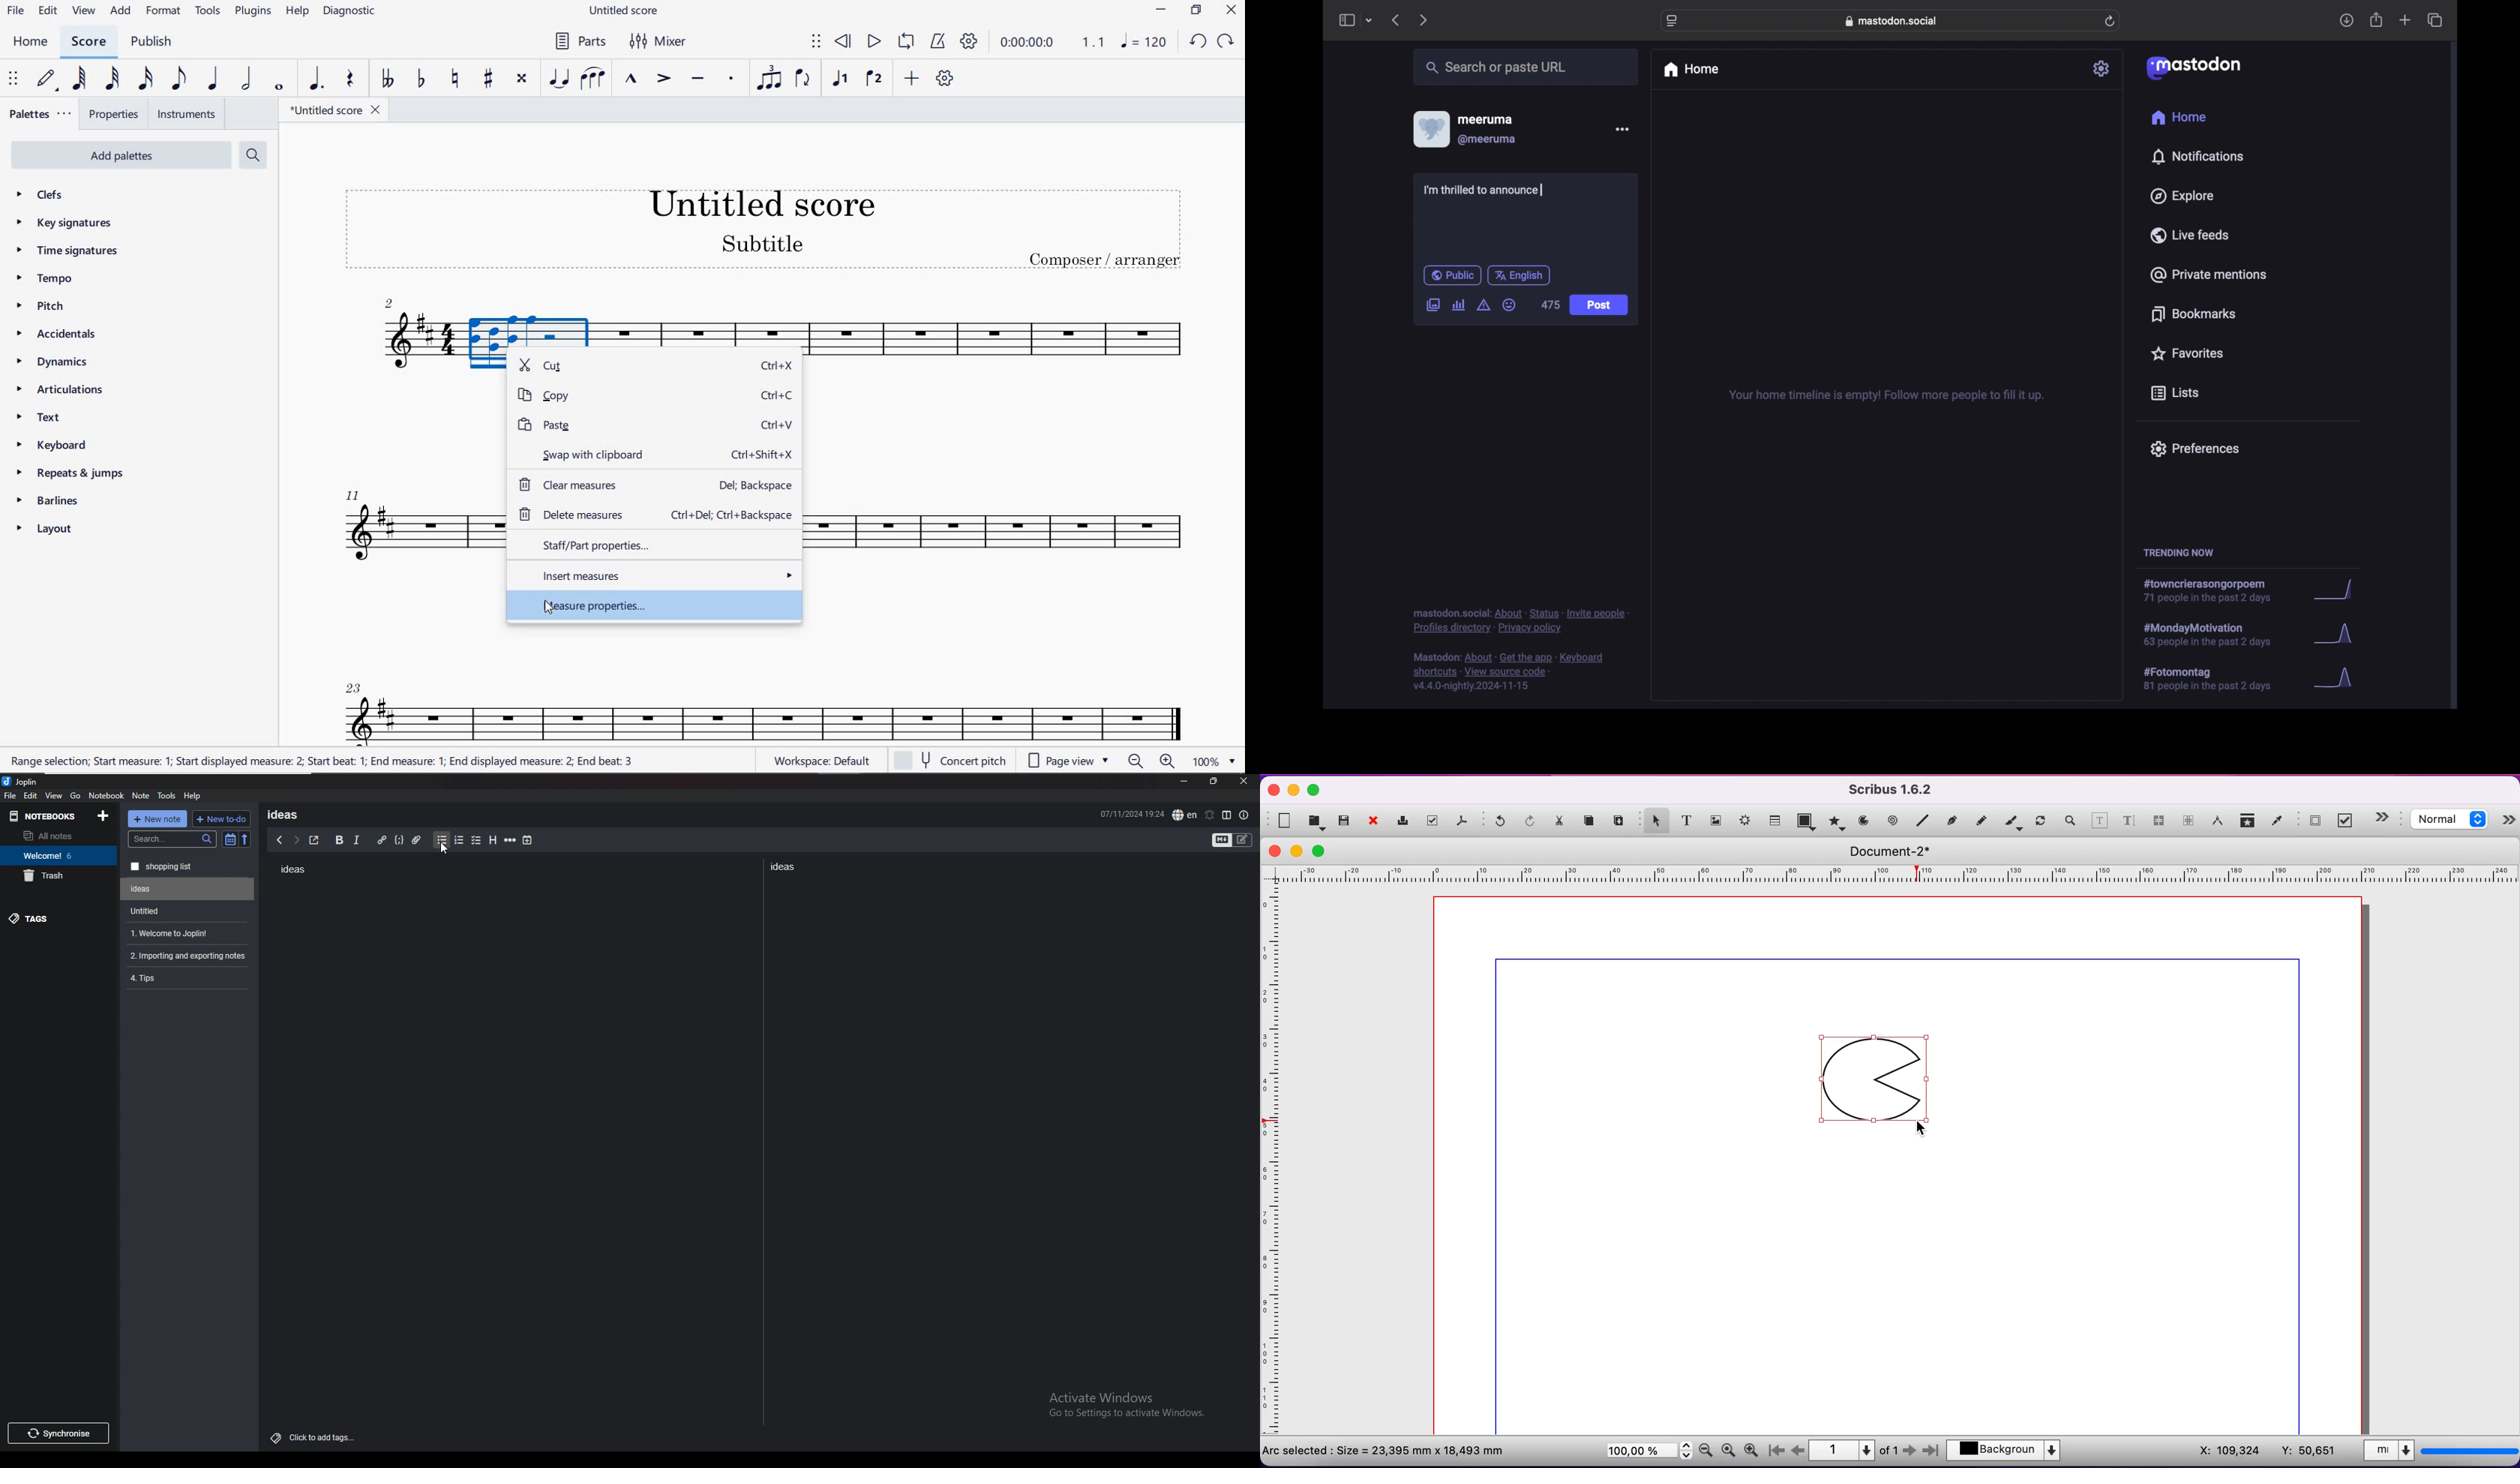 The height and width of the screenshot is (1484, 2520). I want to click on maximize, so click(1314, 791).